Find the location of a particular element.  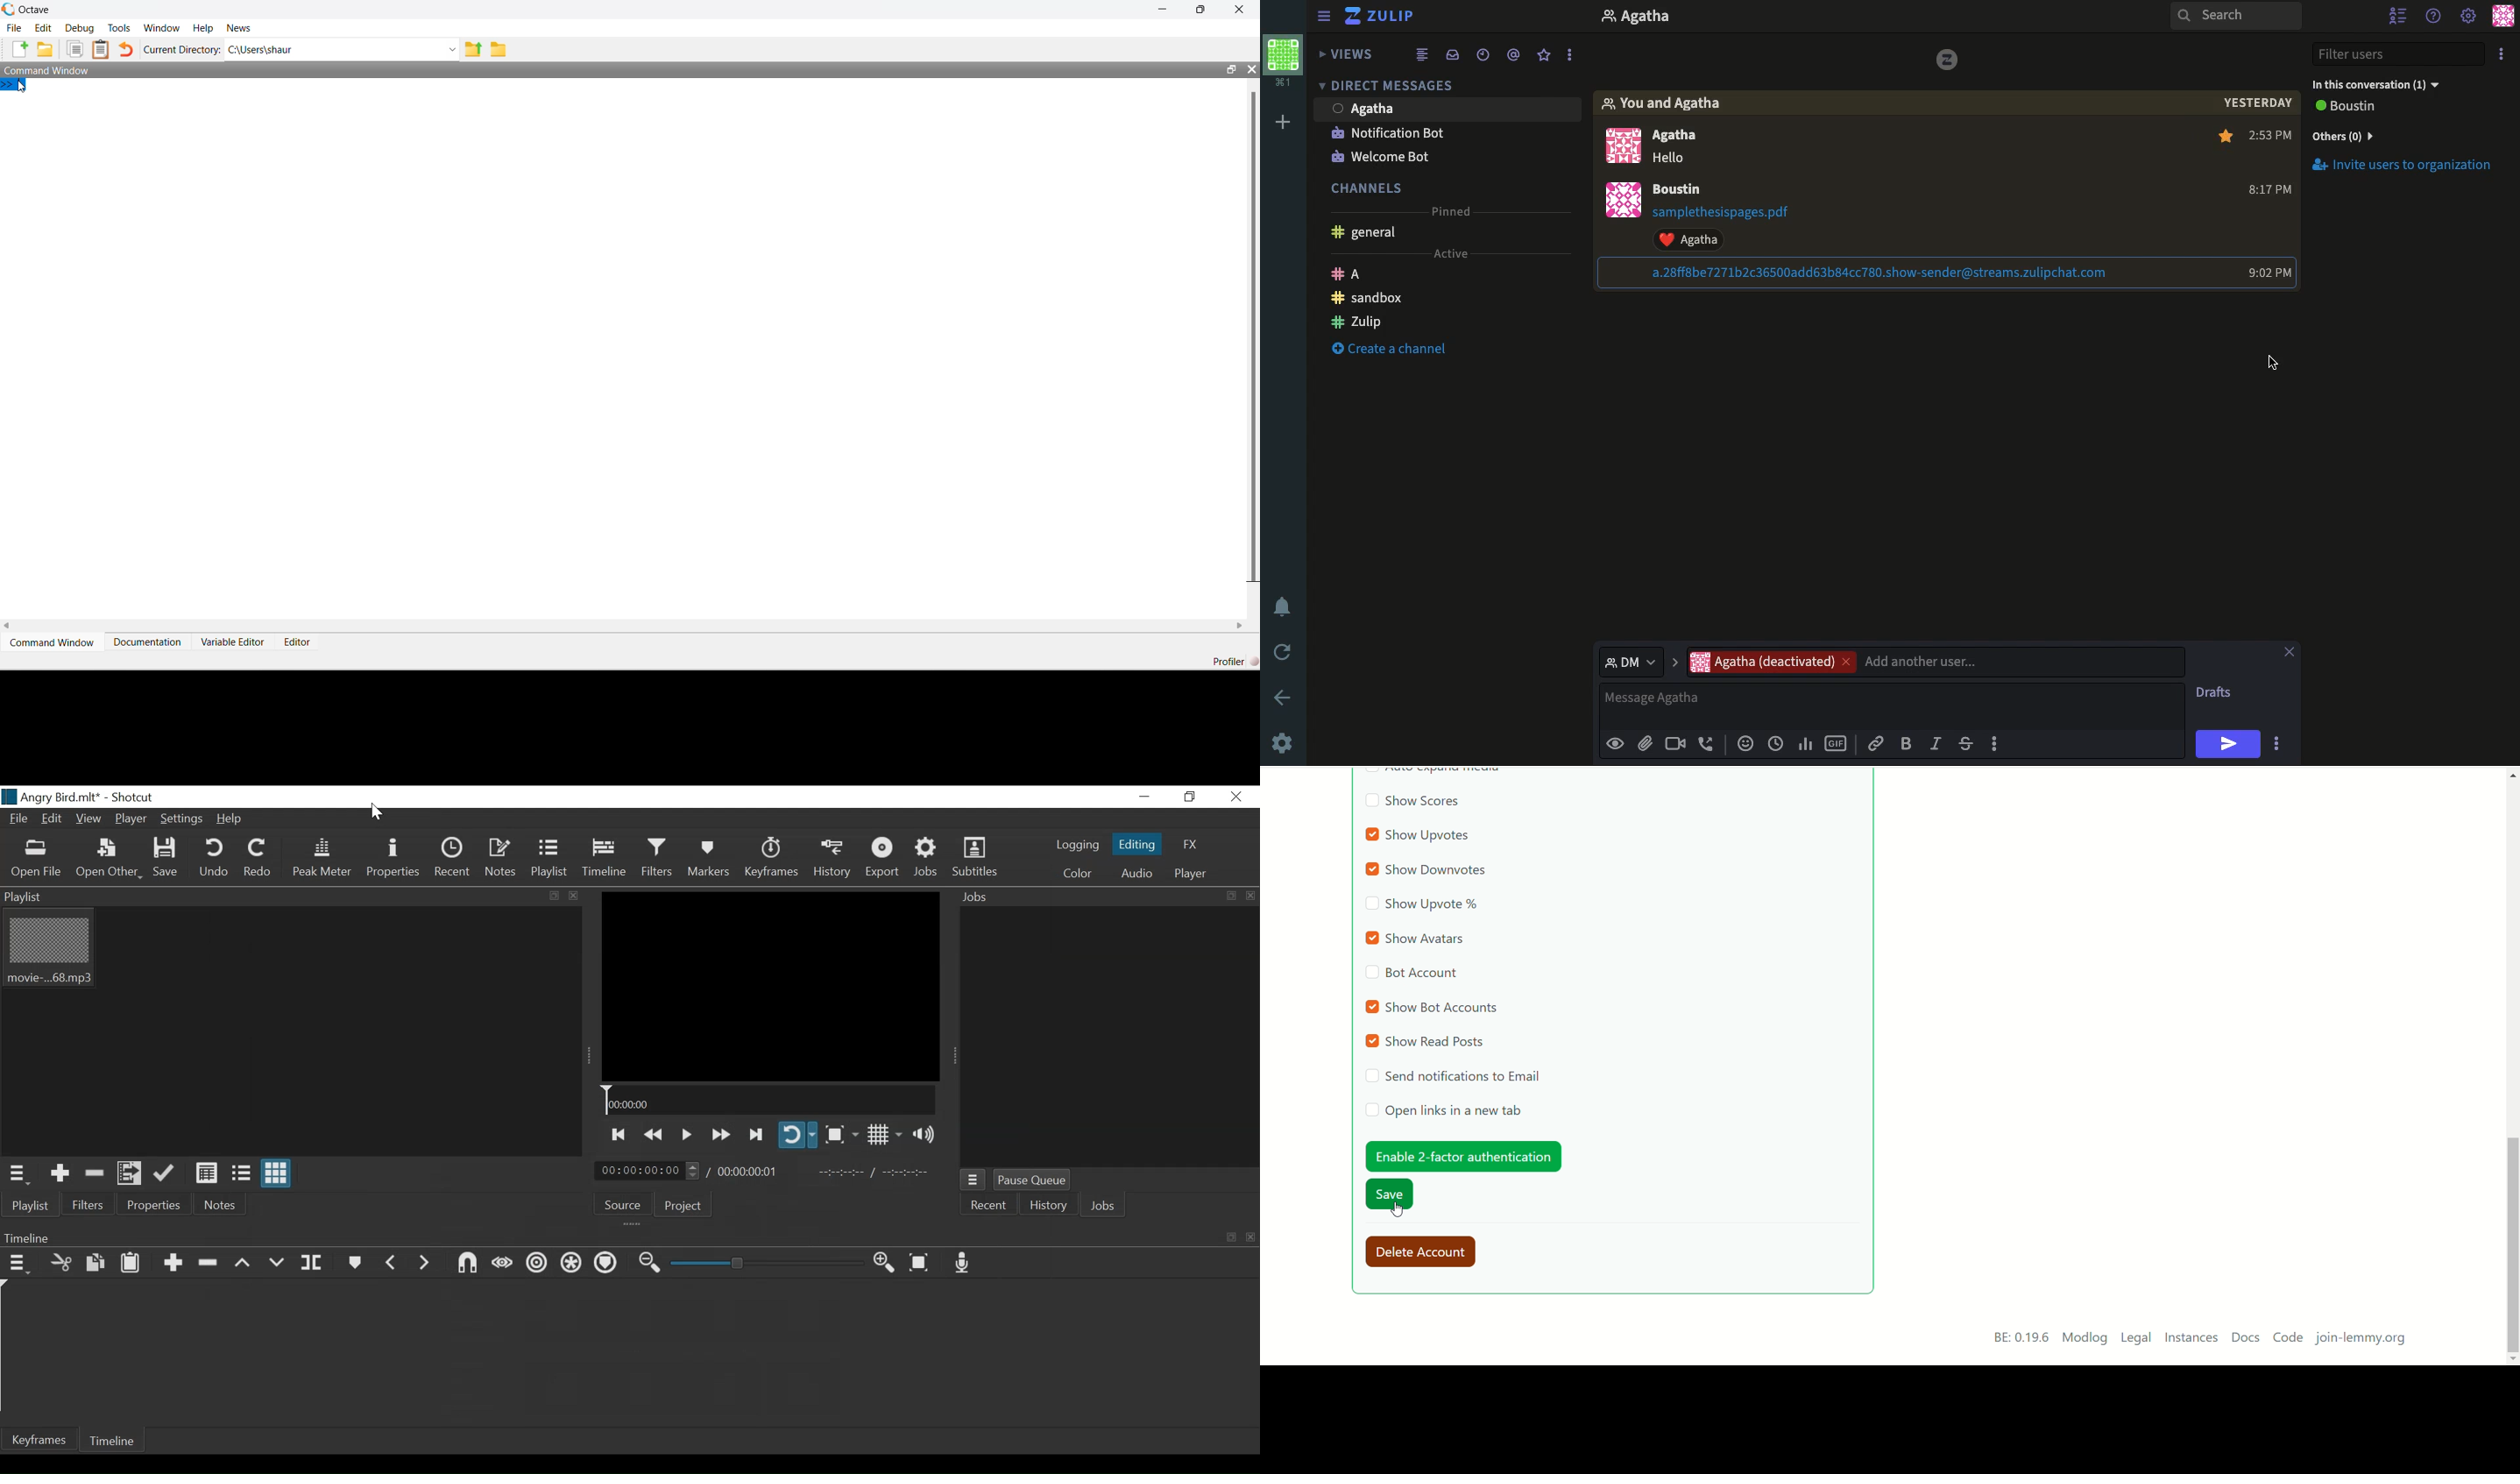

Lift is located at coordinates (243, 1263).